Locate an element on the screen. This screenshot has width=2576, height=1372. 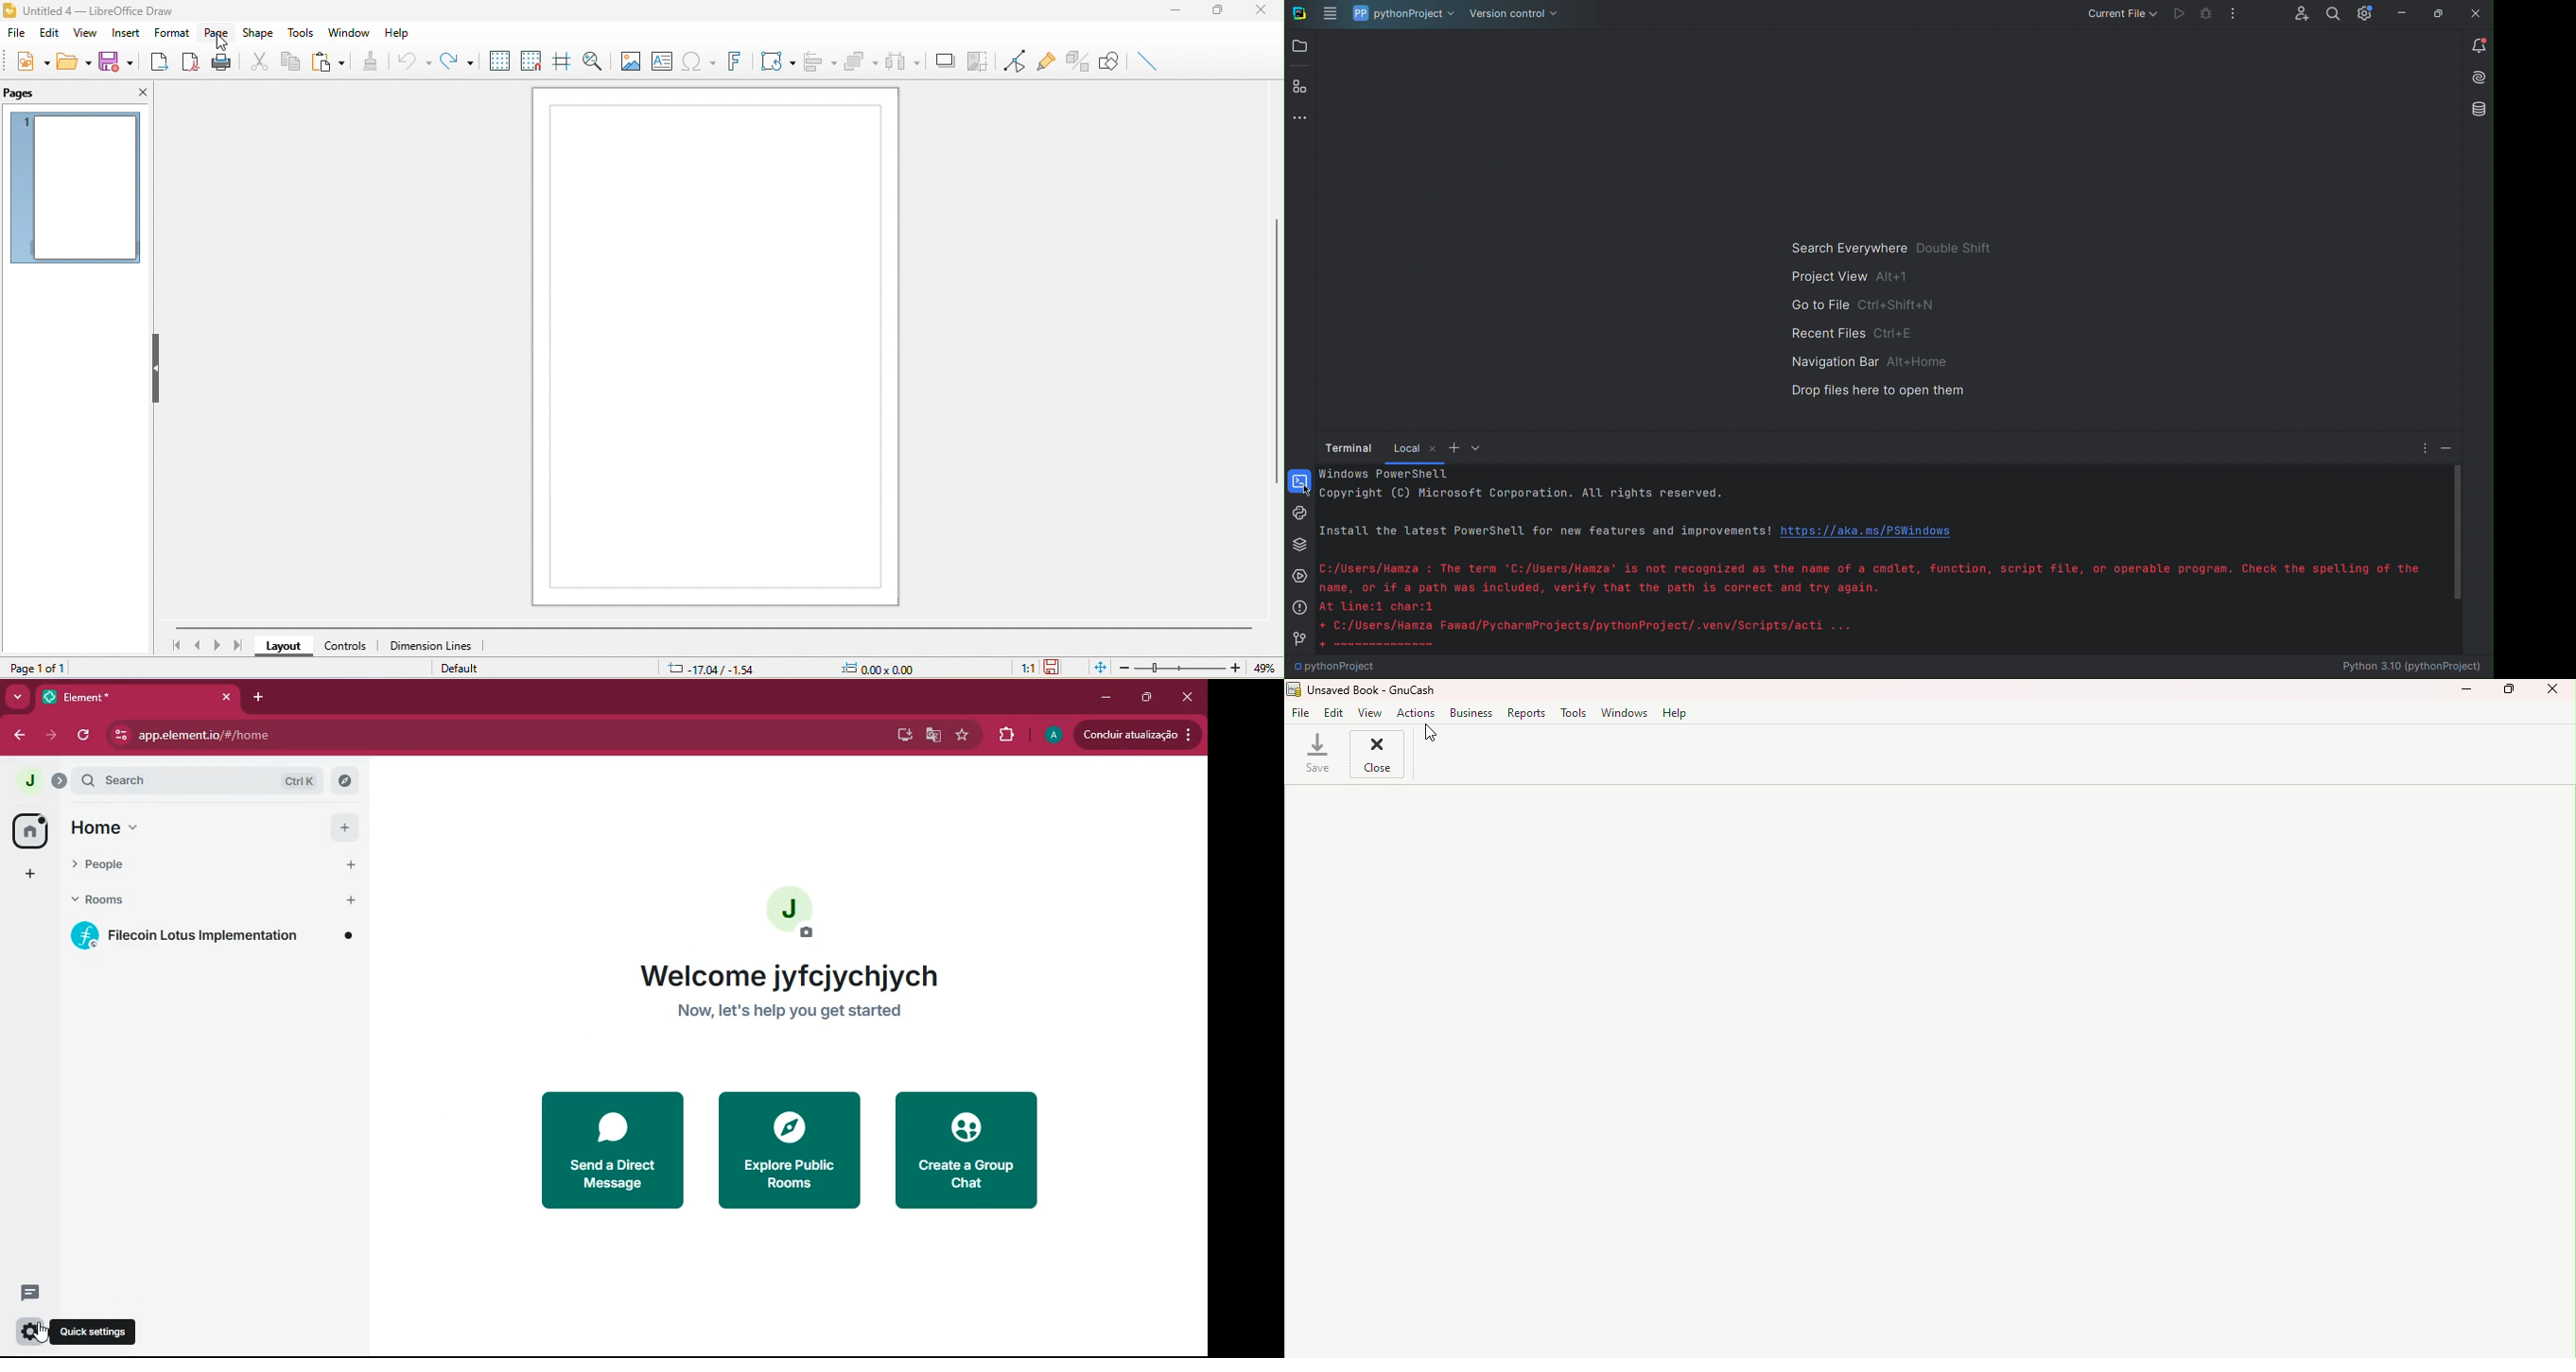
page 1 is located at coordinates (77, 192).